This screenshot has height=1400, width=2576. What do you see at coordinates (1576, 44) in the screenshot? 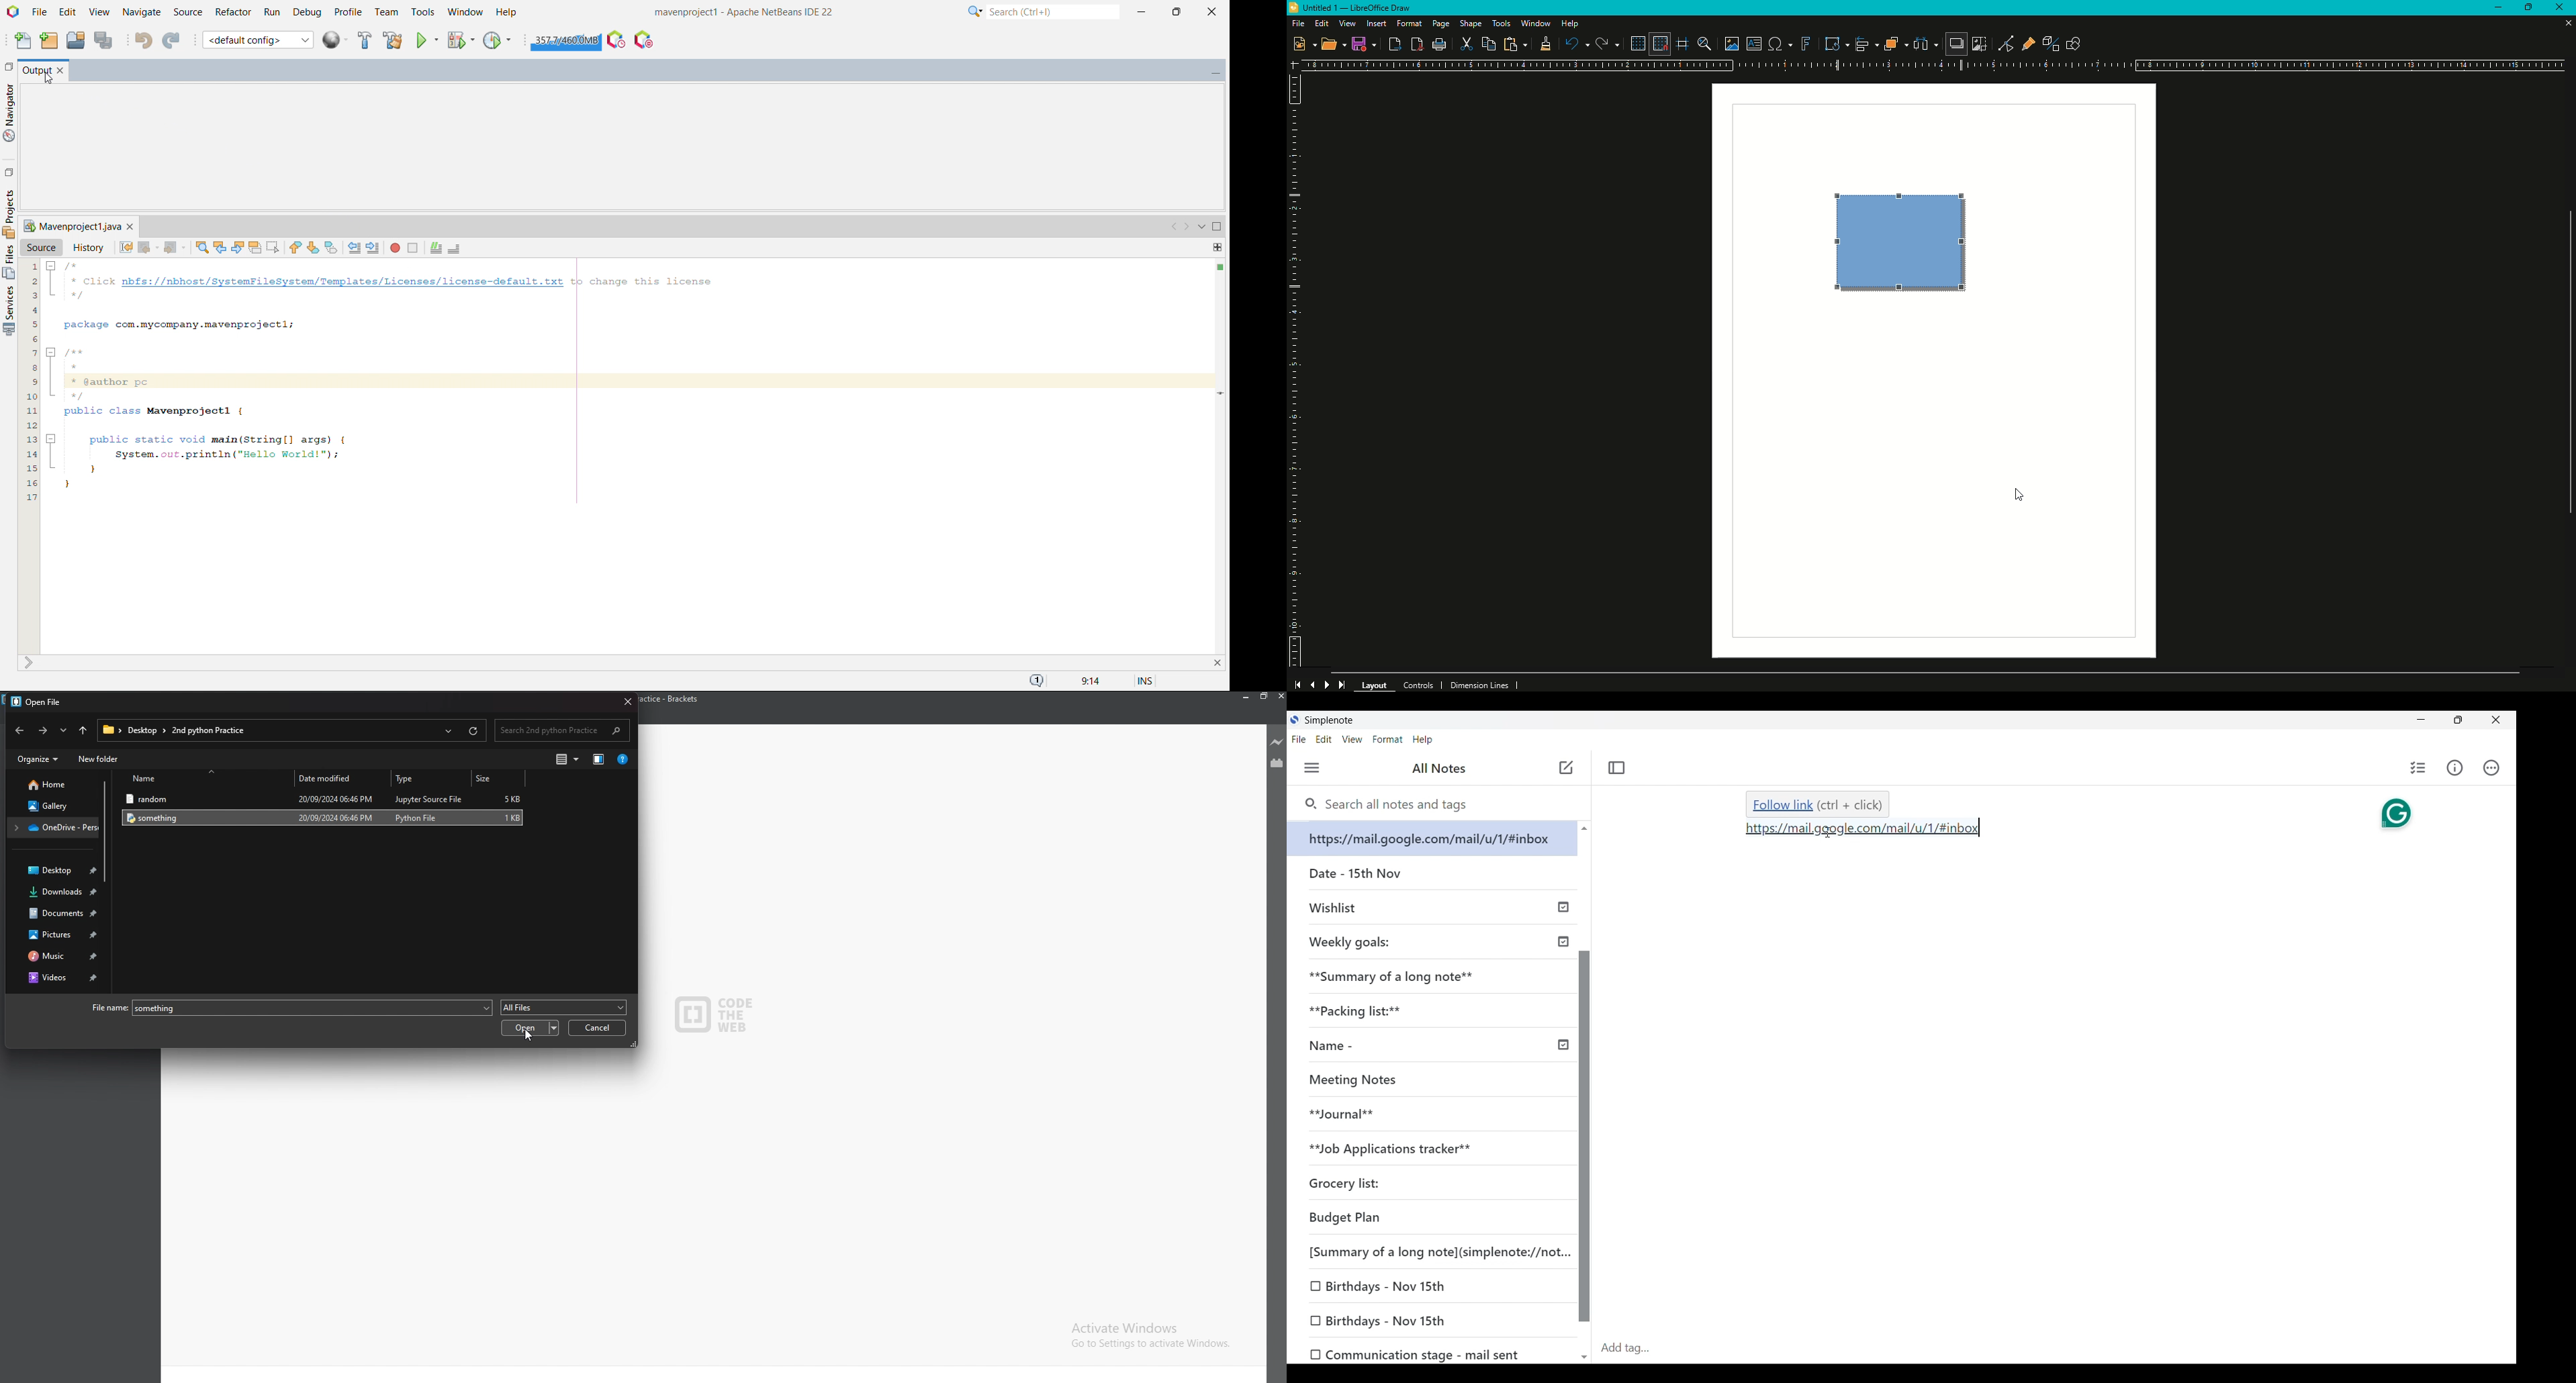
I see `Undo` at bounding box center [1576, 44].